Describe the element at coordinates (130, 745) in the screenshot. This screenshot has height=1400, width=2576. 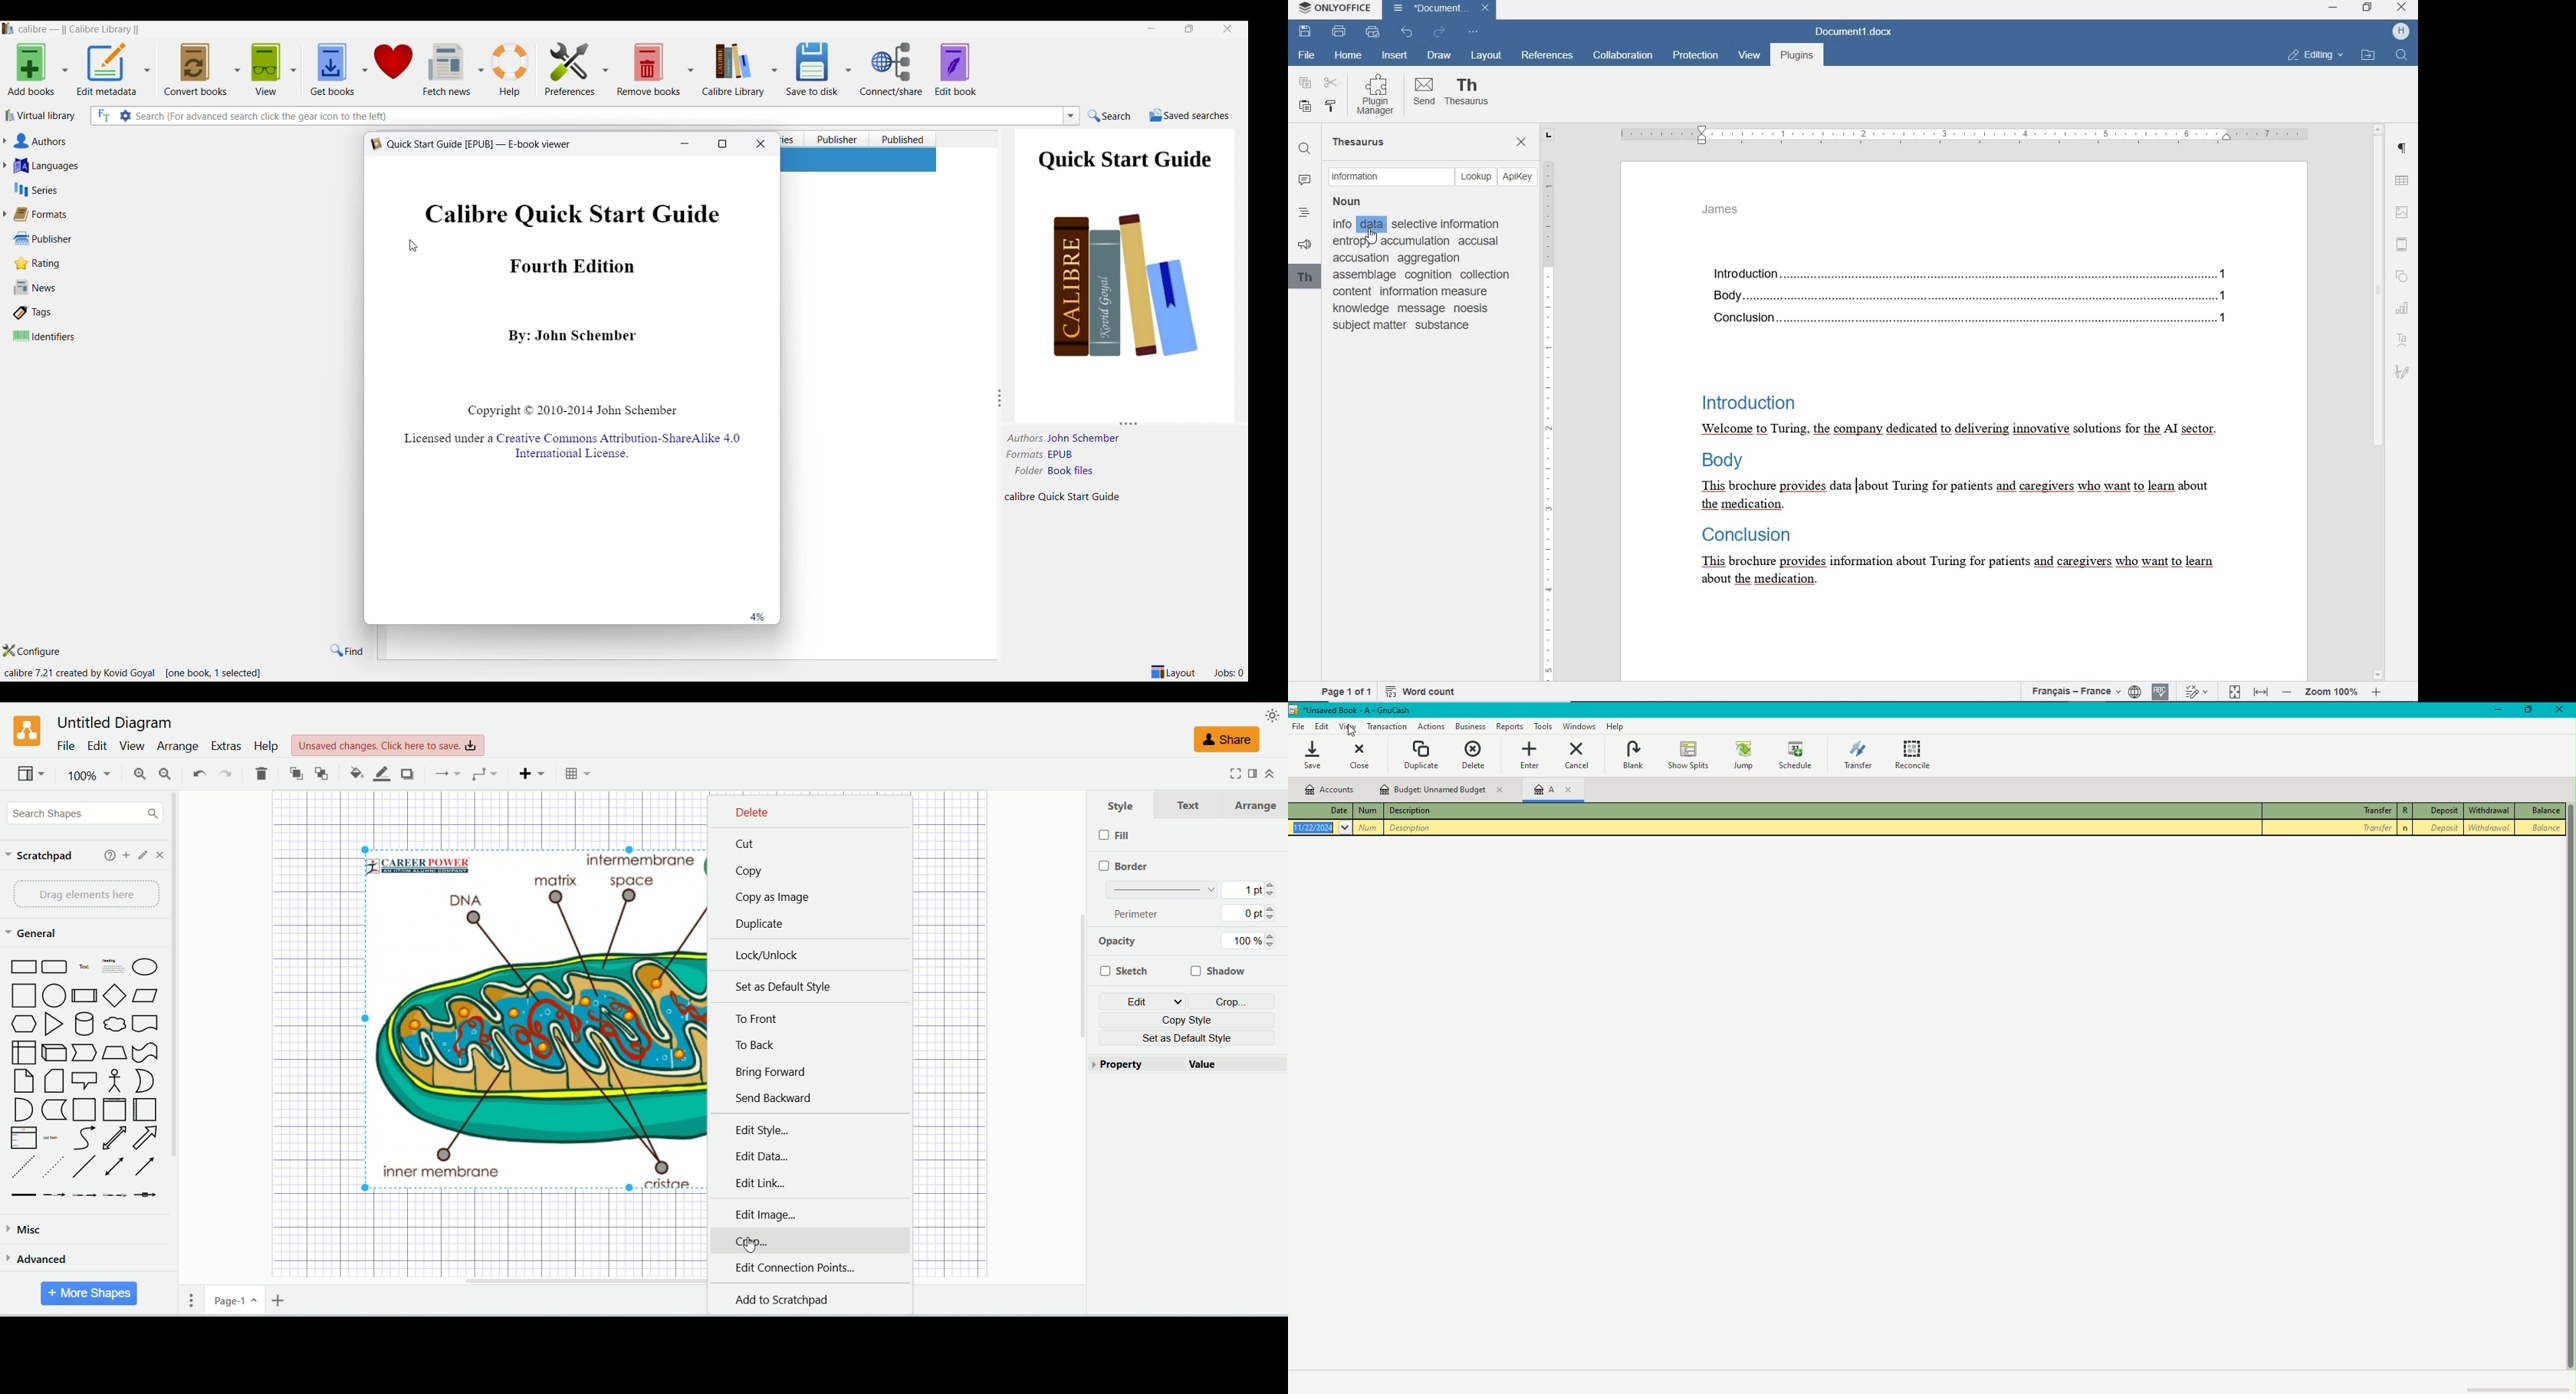
I see `view` at that location.